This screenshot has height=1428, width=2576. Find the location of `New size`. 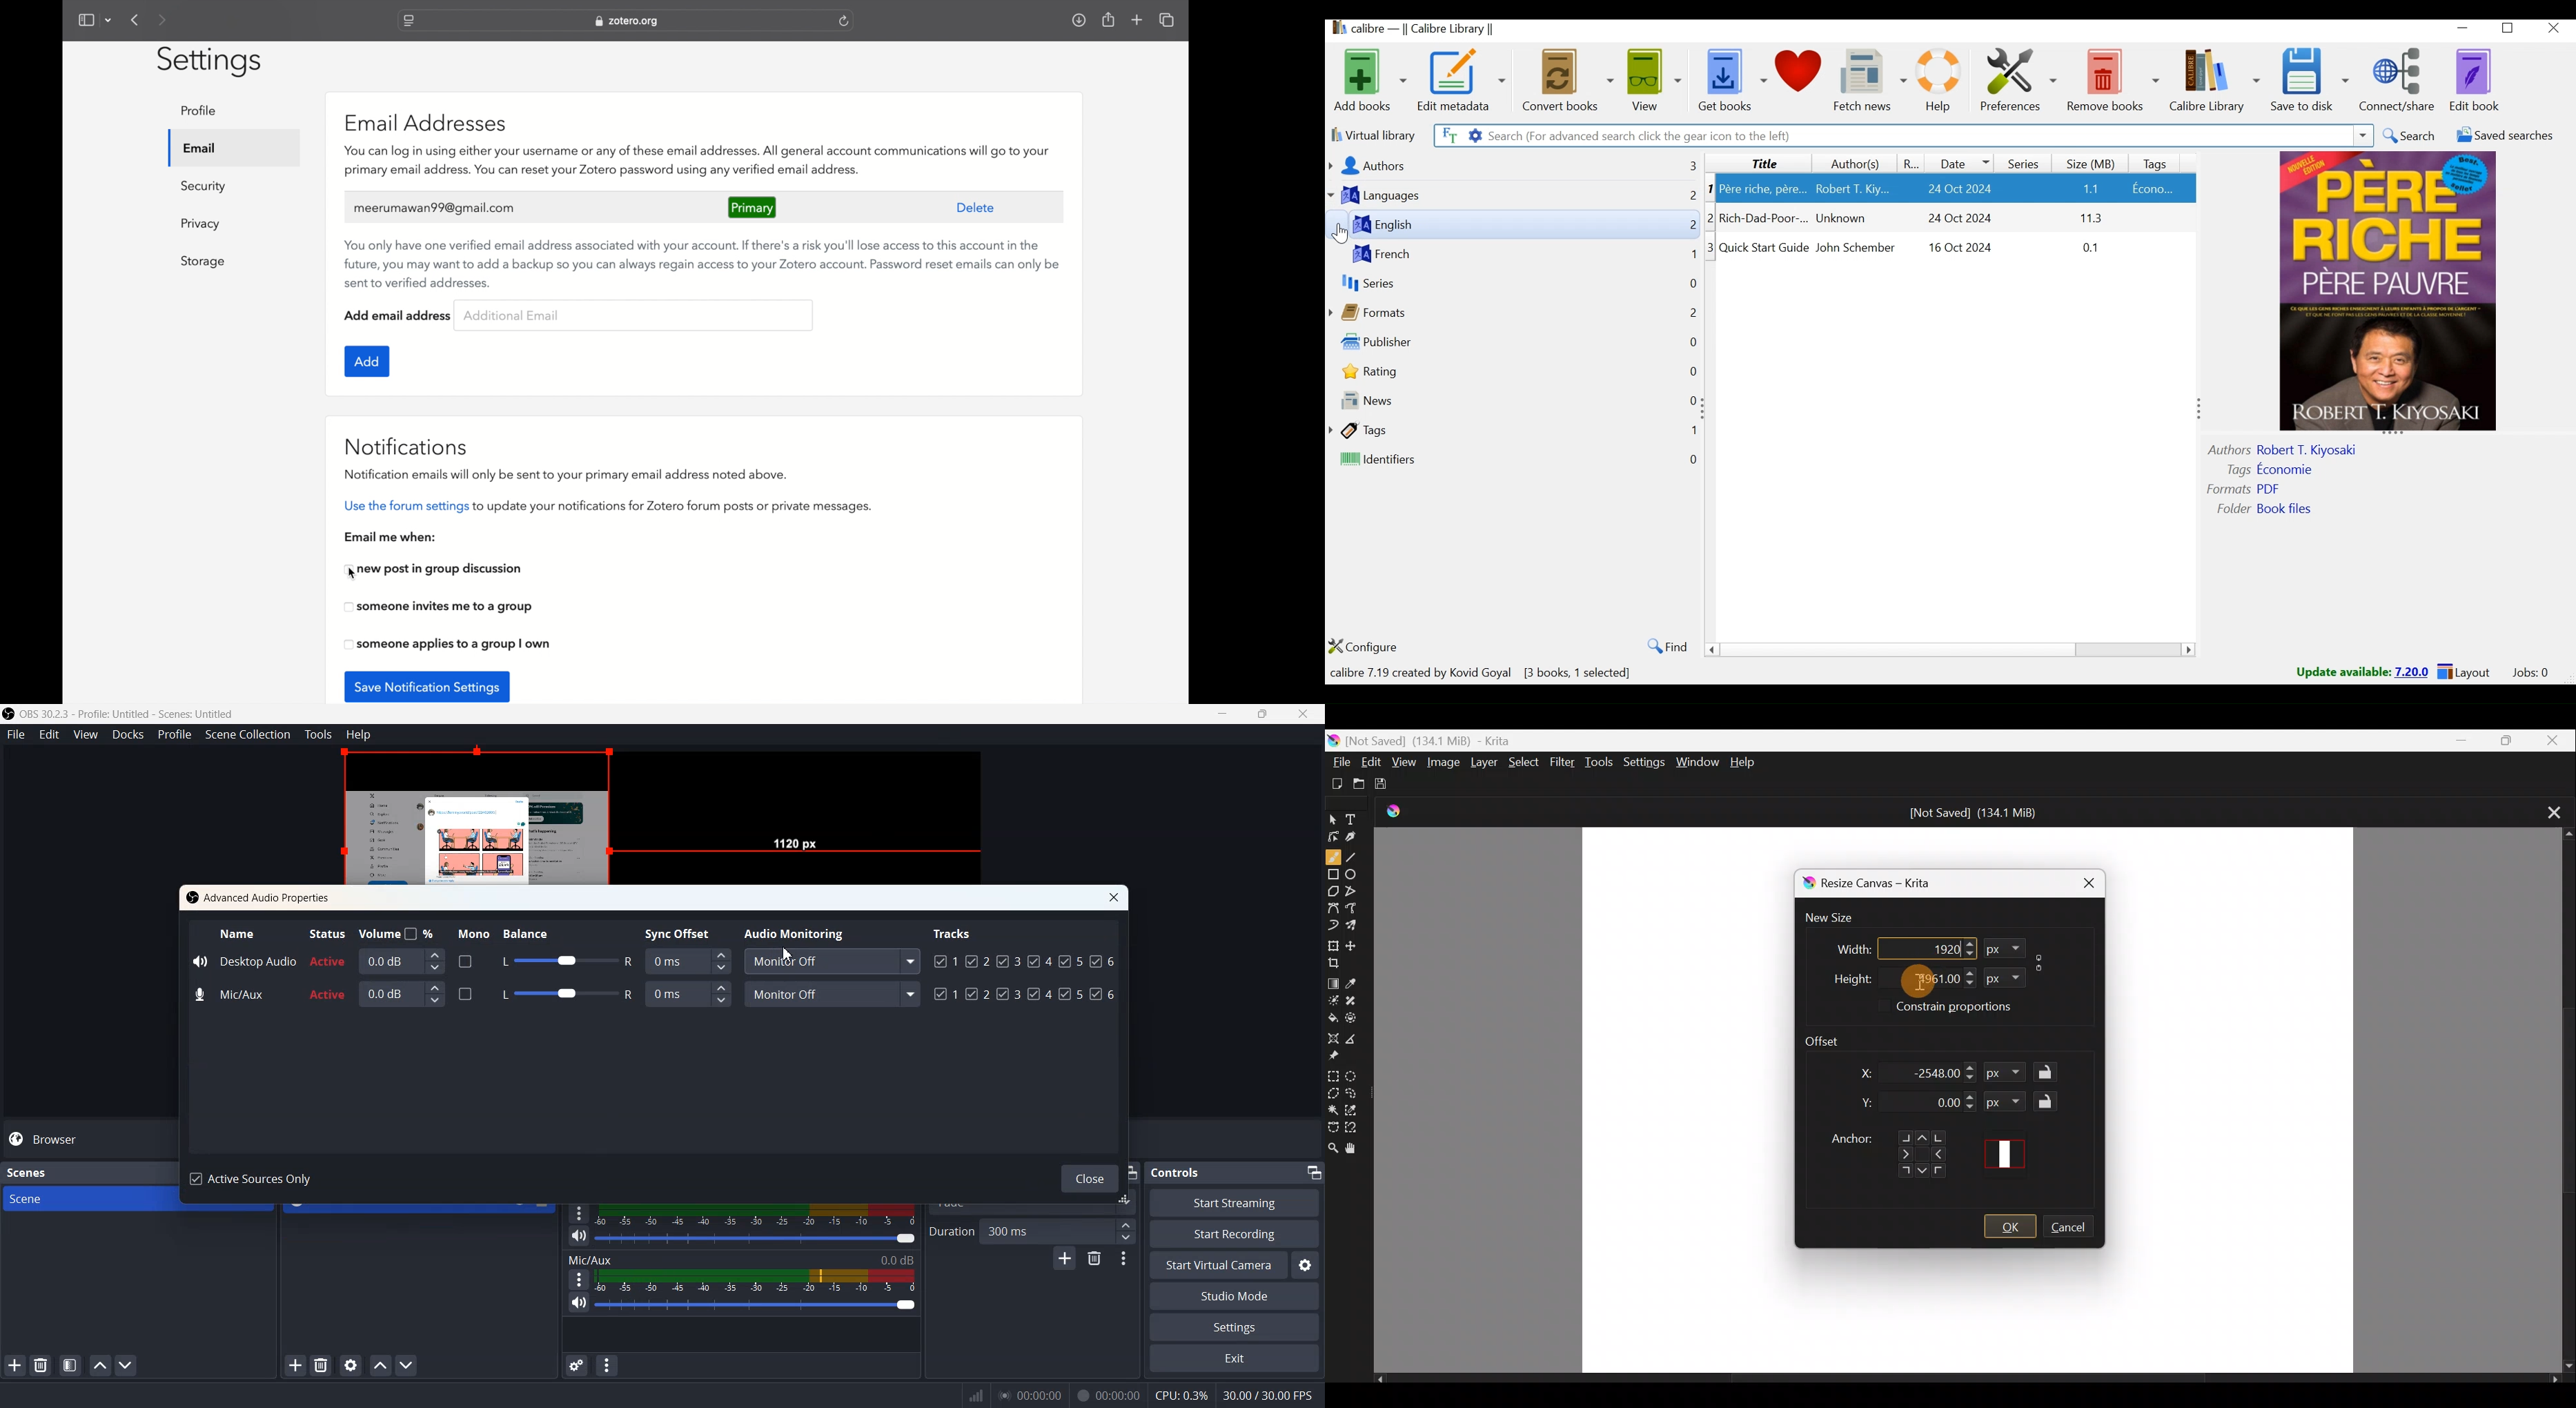

New size is located at coordinates (1837, 918).